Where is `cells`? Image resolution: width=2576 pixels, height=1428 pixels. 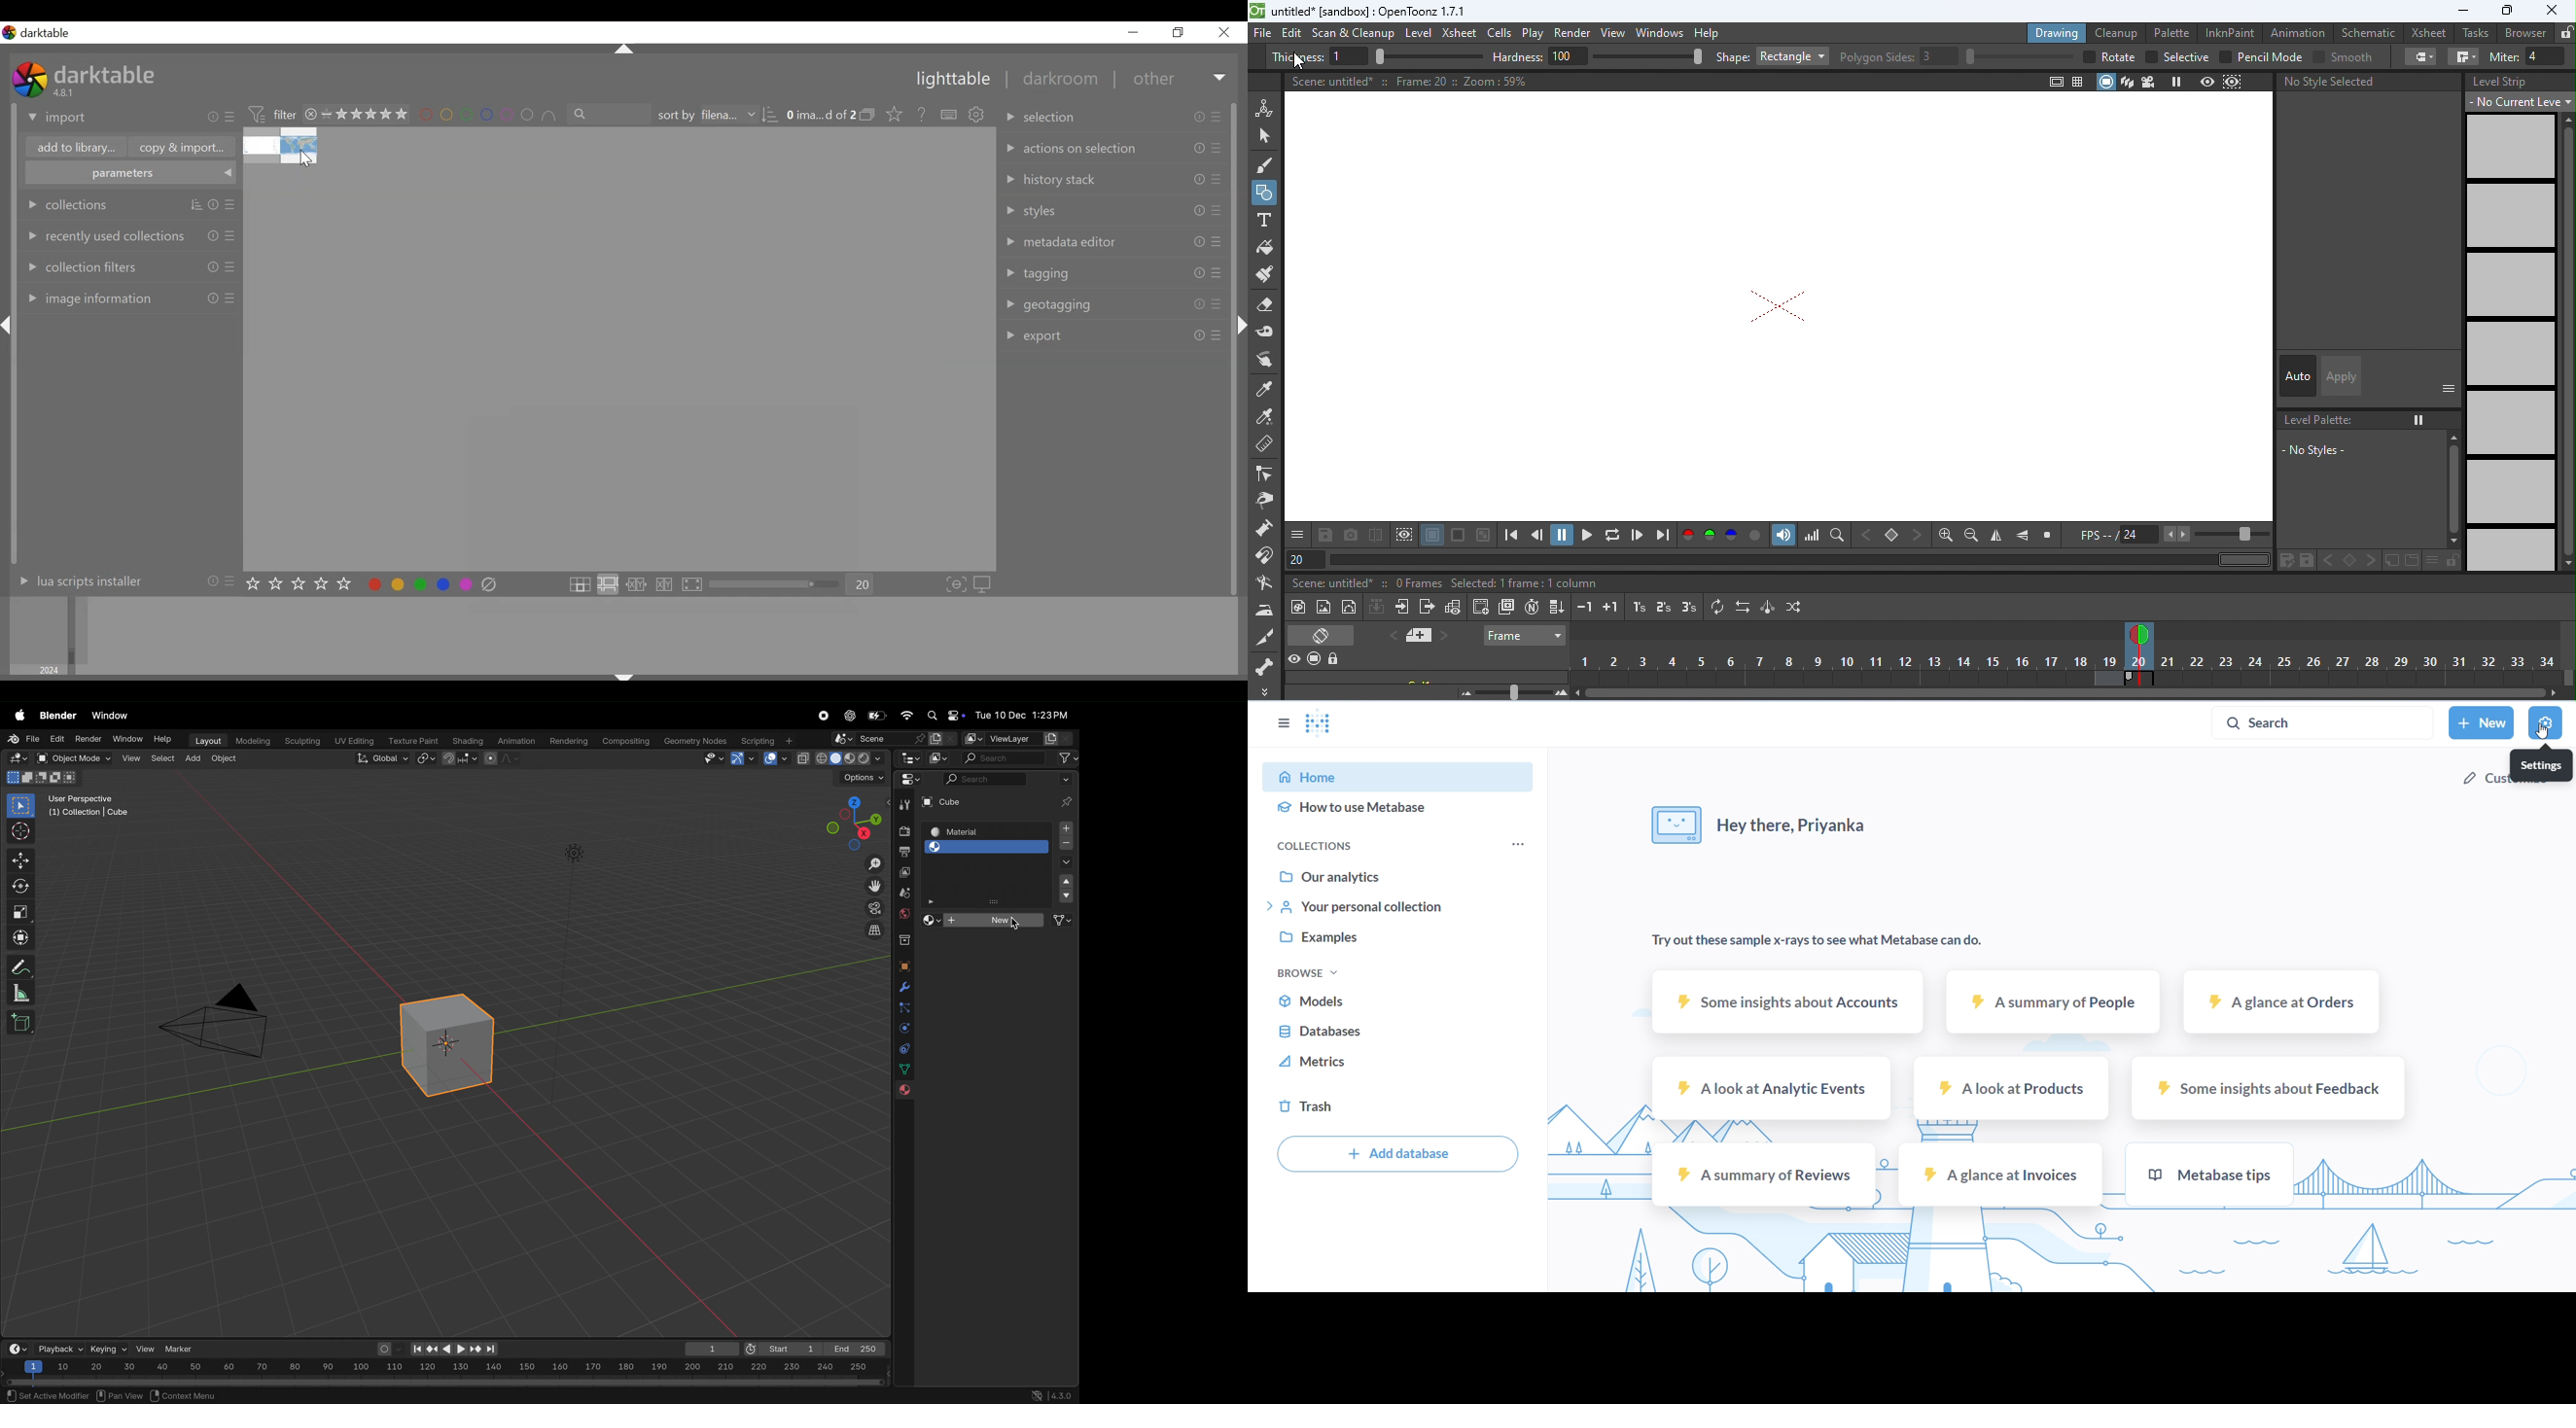 cells is located at coordinates (1499, 32).